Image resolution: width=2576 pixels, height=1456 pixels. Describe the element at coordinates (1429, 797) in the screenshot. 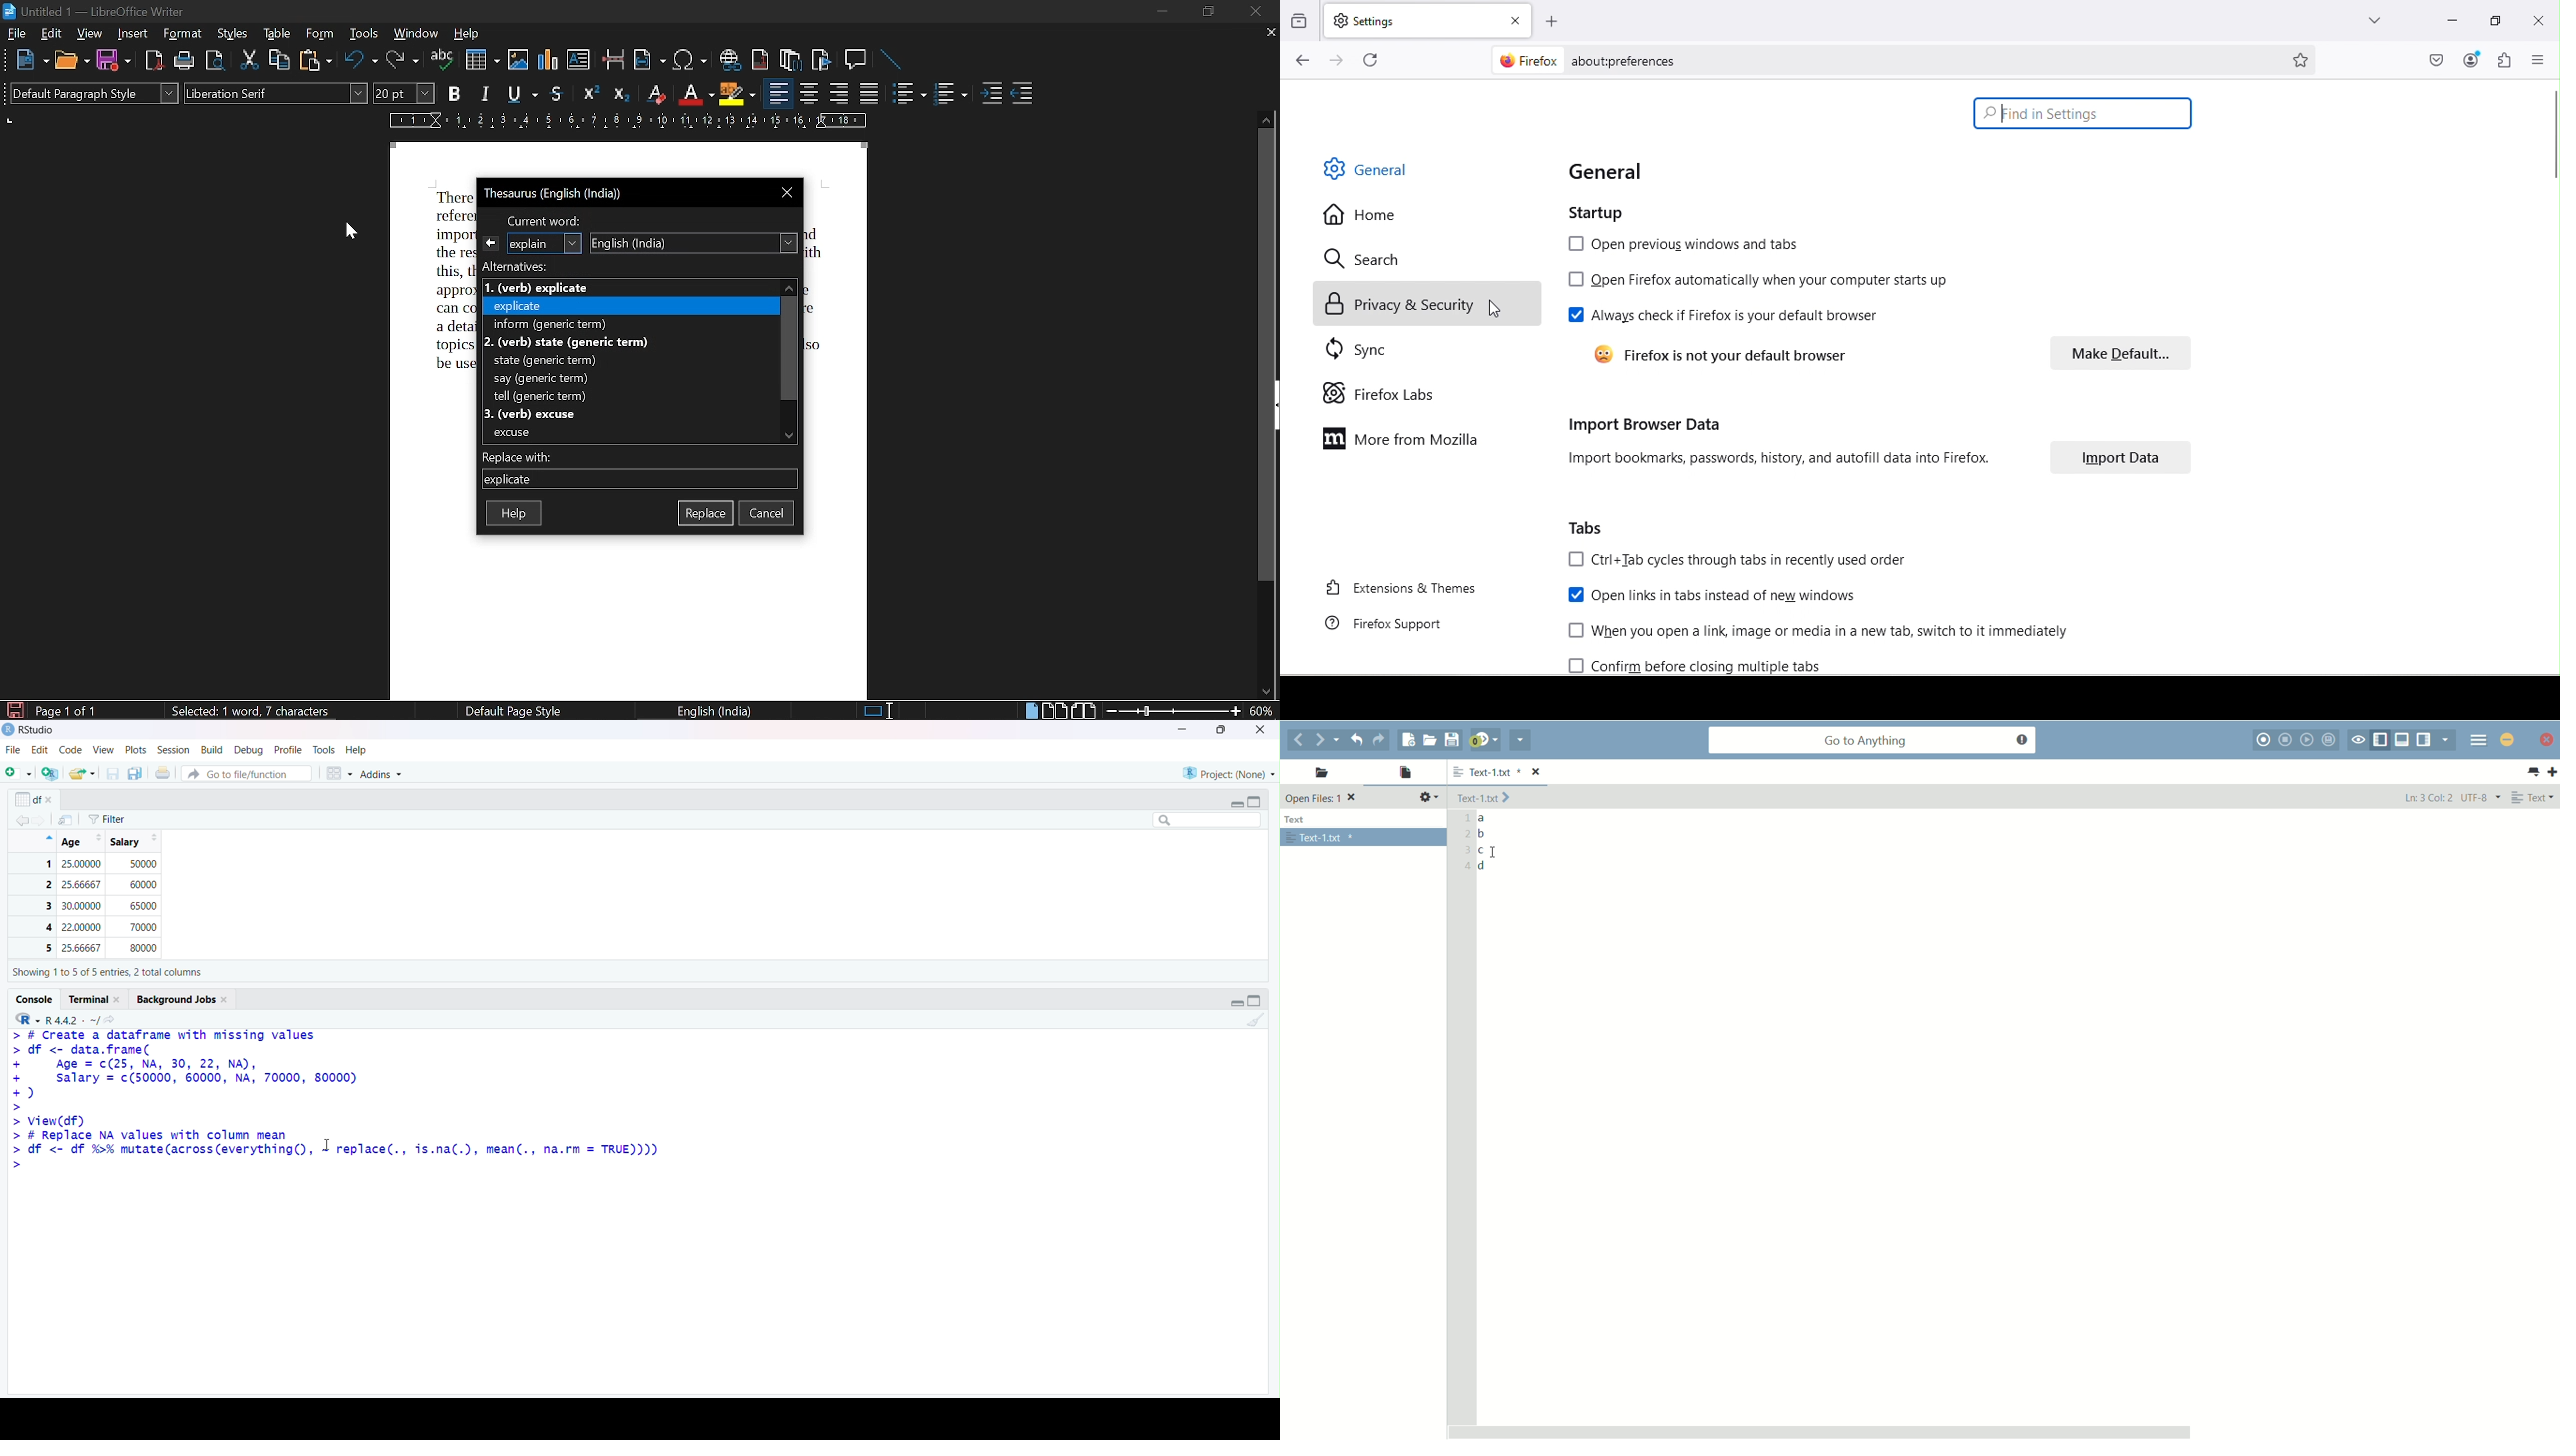

I see `settings` at that location.